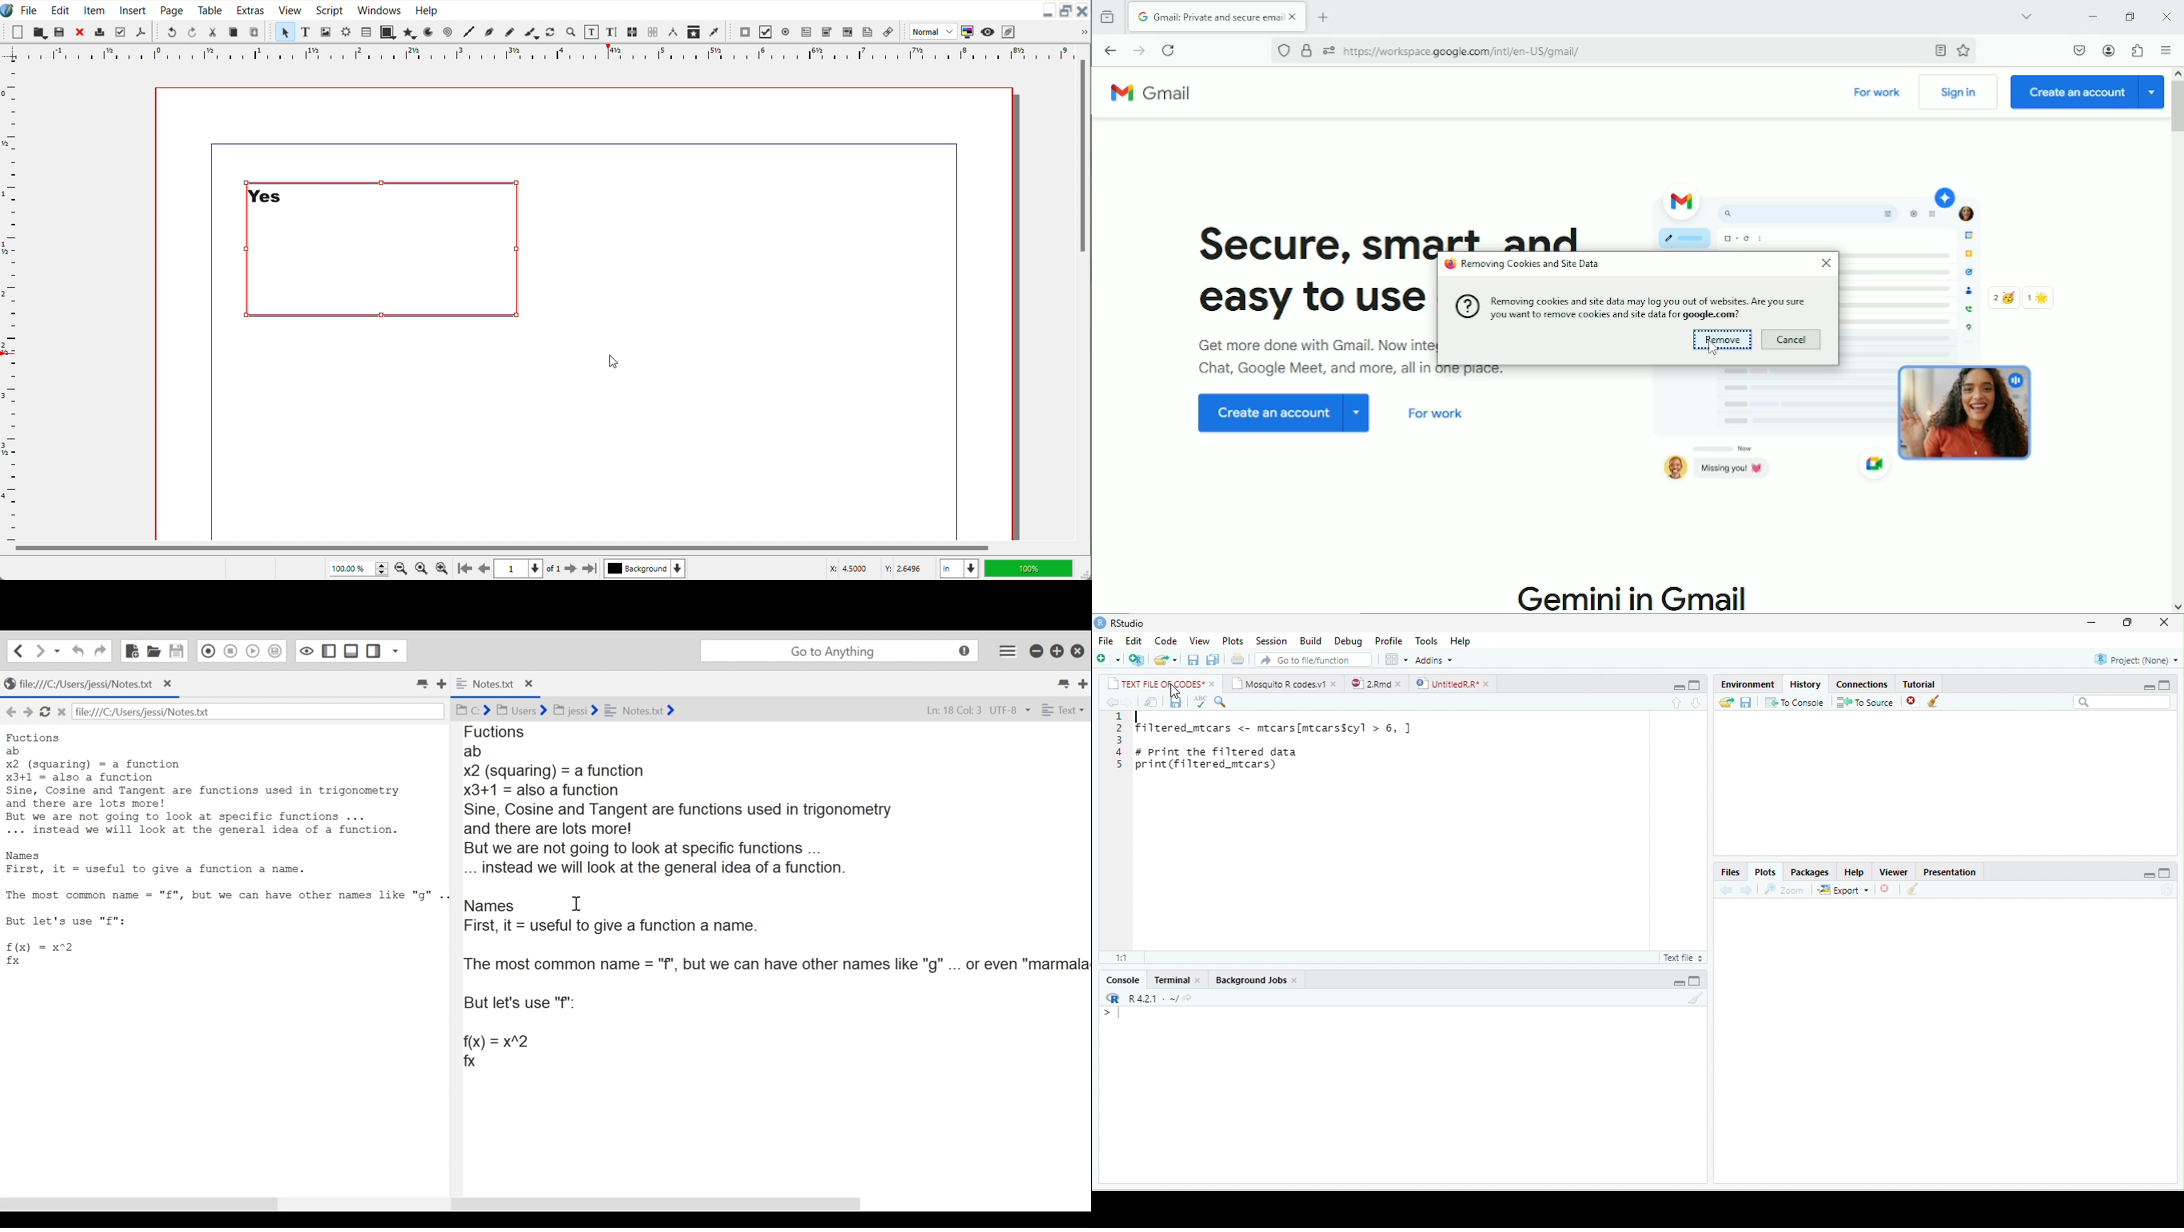  What do you see at coordinates (968, 32) in the screenshot?
I see `Toggle color` at bounding box center [968, 32].